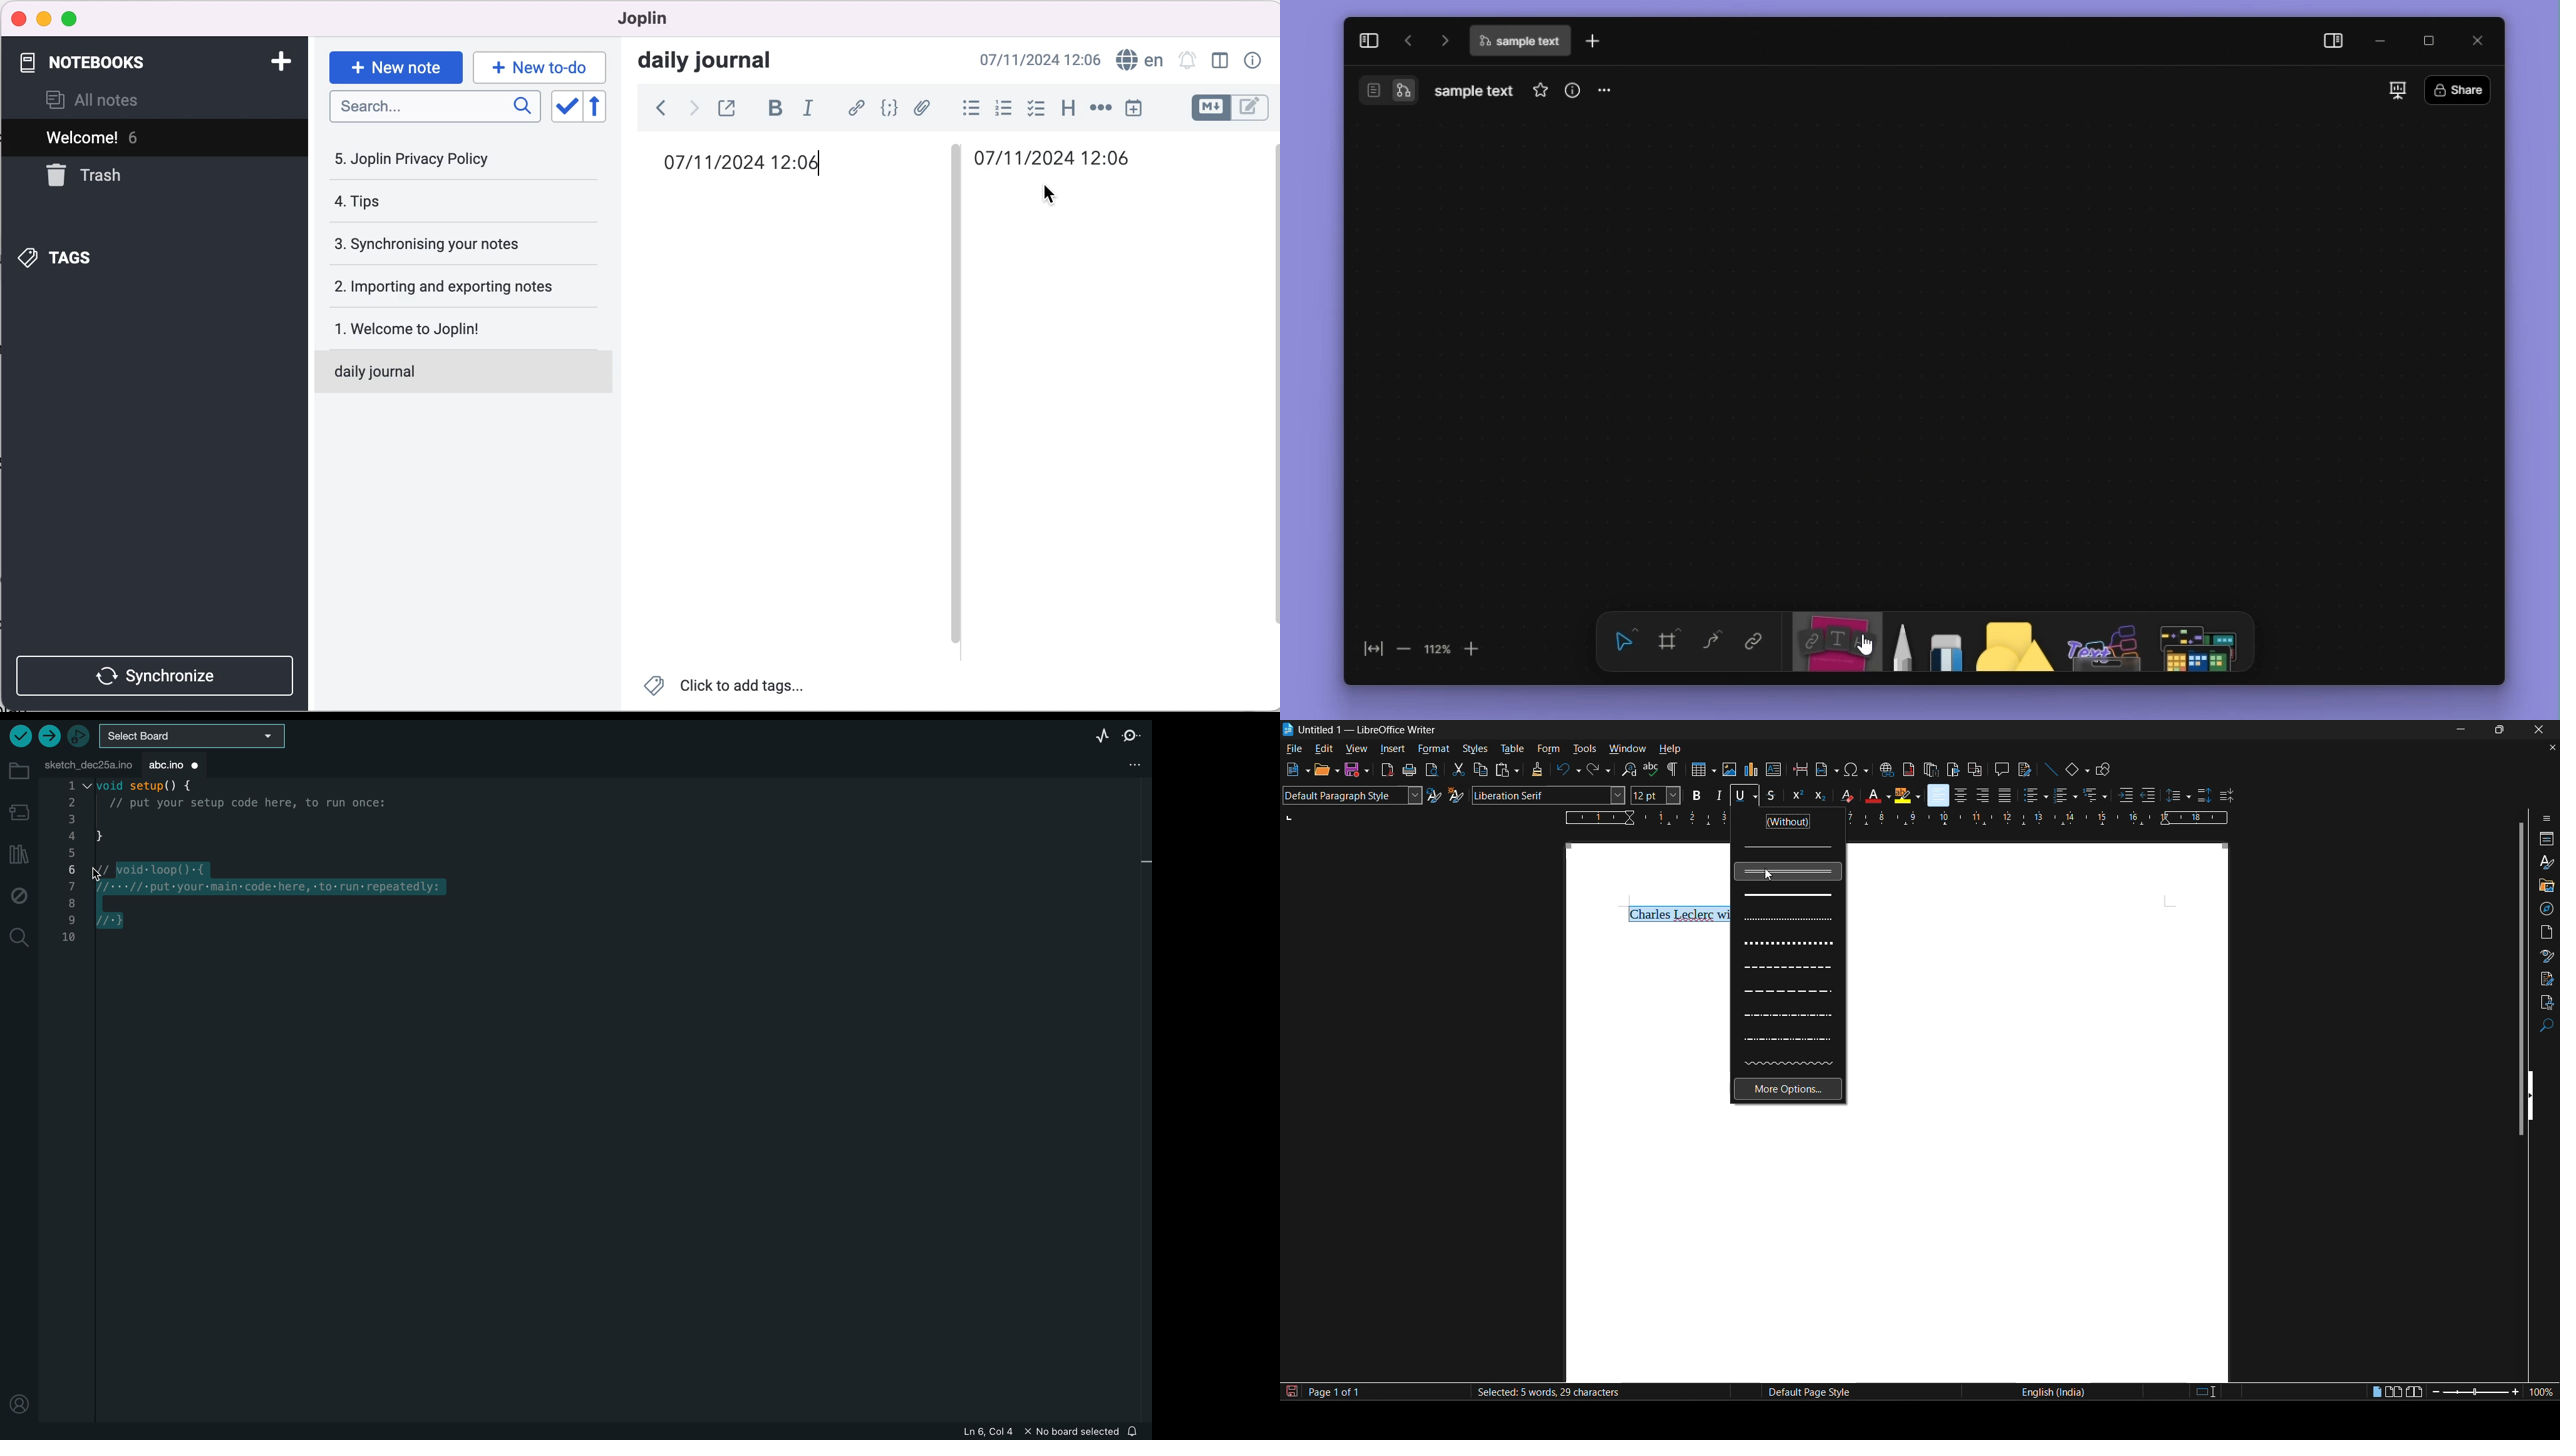 The height and width of the screenshot is (1456, 2576). I want to click on all notes, so click(103, 102).